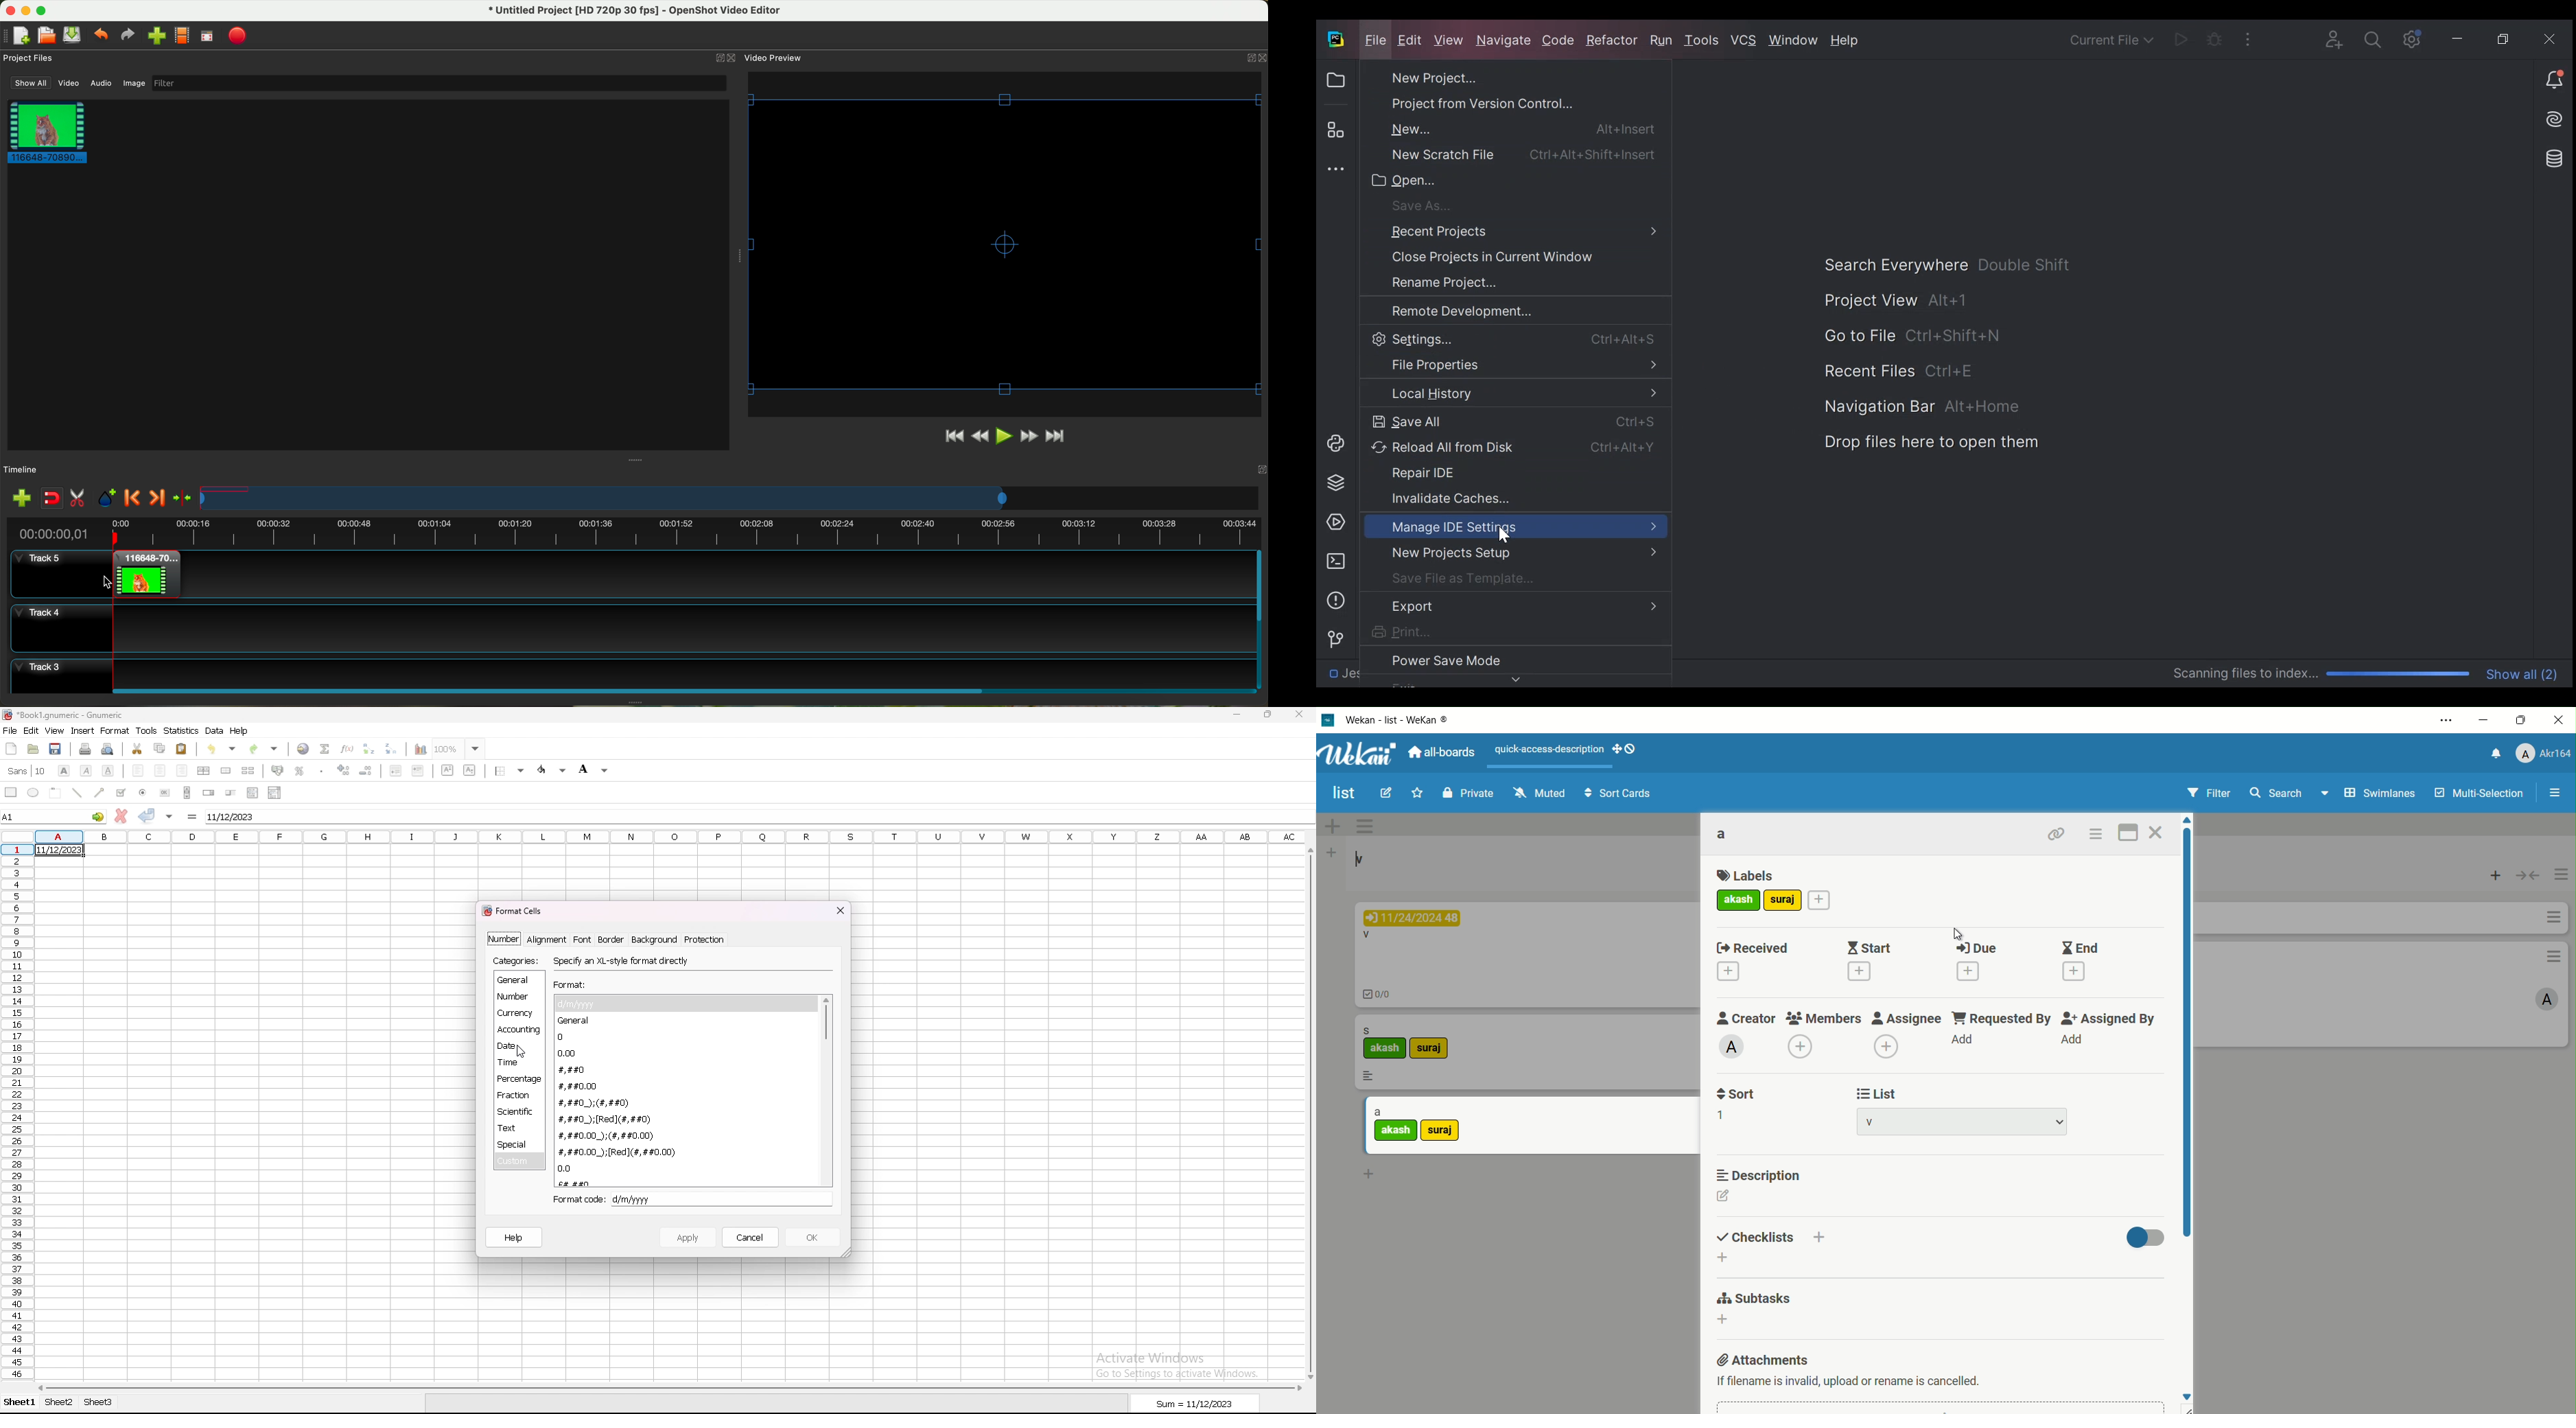 The image size is (2576, 1428). I want to click on v, so click(1365, 863).